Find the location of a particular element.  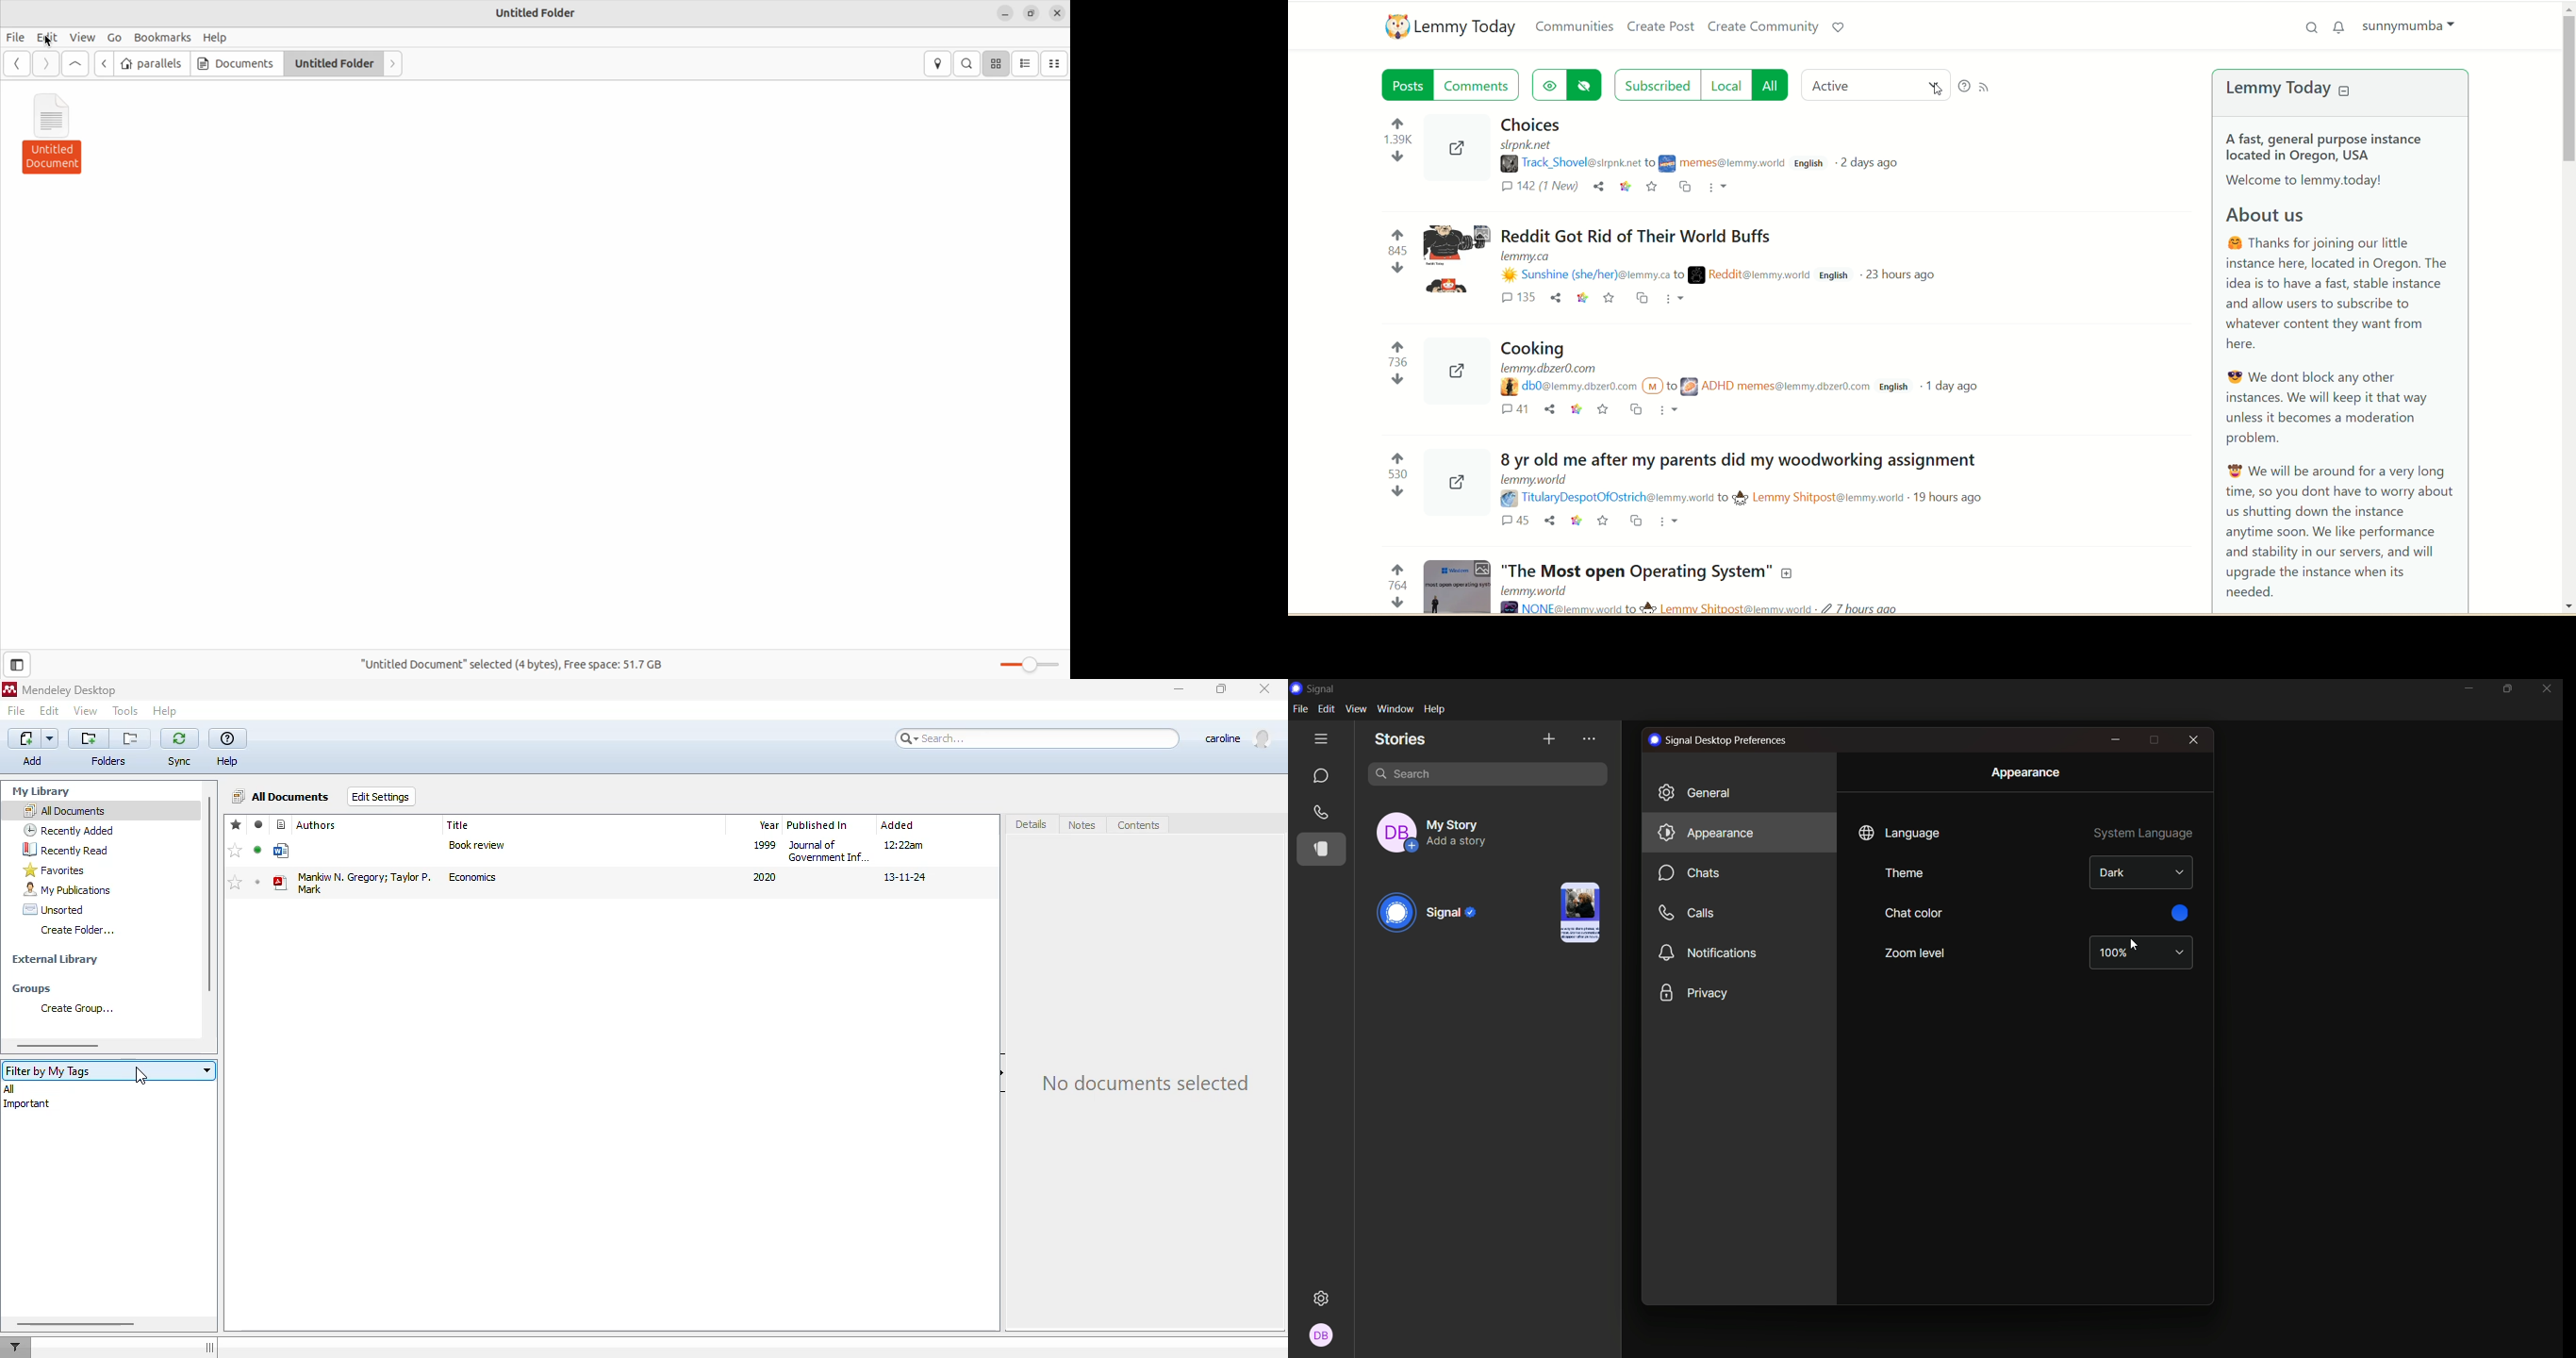

mark as read is located at coordinates (257, 850).